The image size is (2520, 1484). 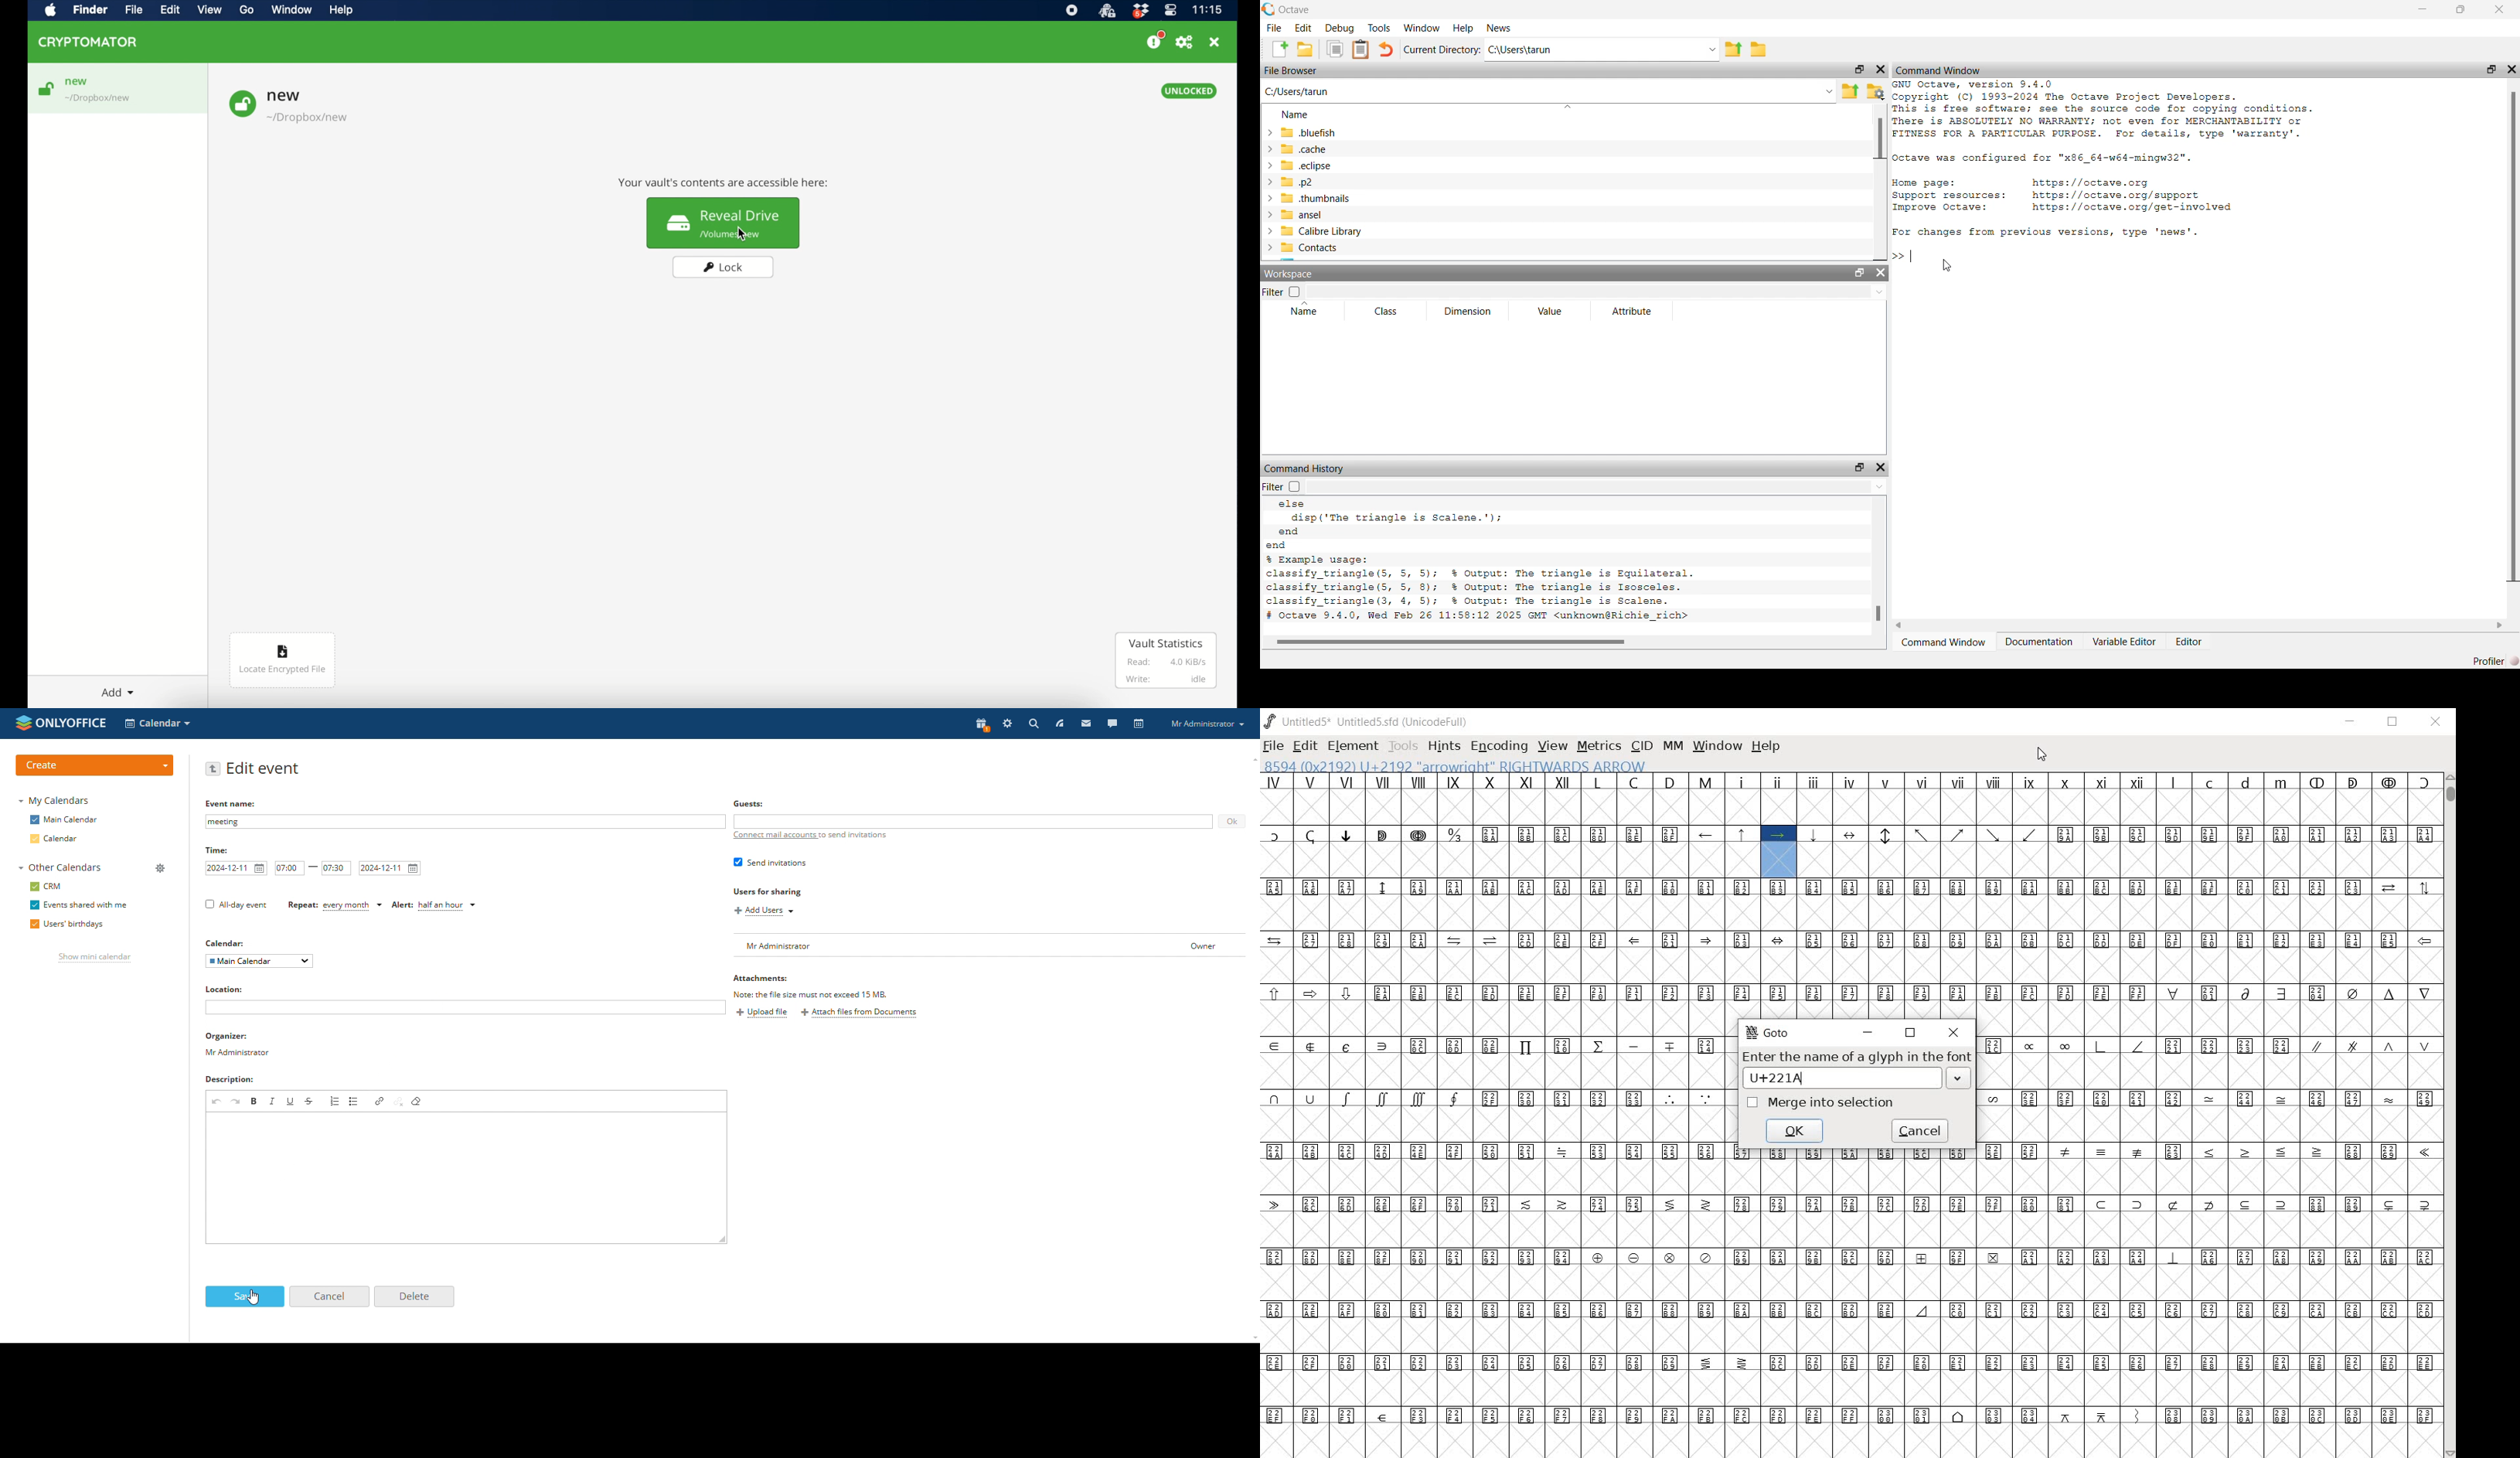 I want to click on connect mail accounts, so click(x=810, y=839).